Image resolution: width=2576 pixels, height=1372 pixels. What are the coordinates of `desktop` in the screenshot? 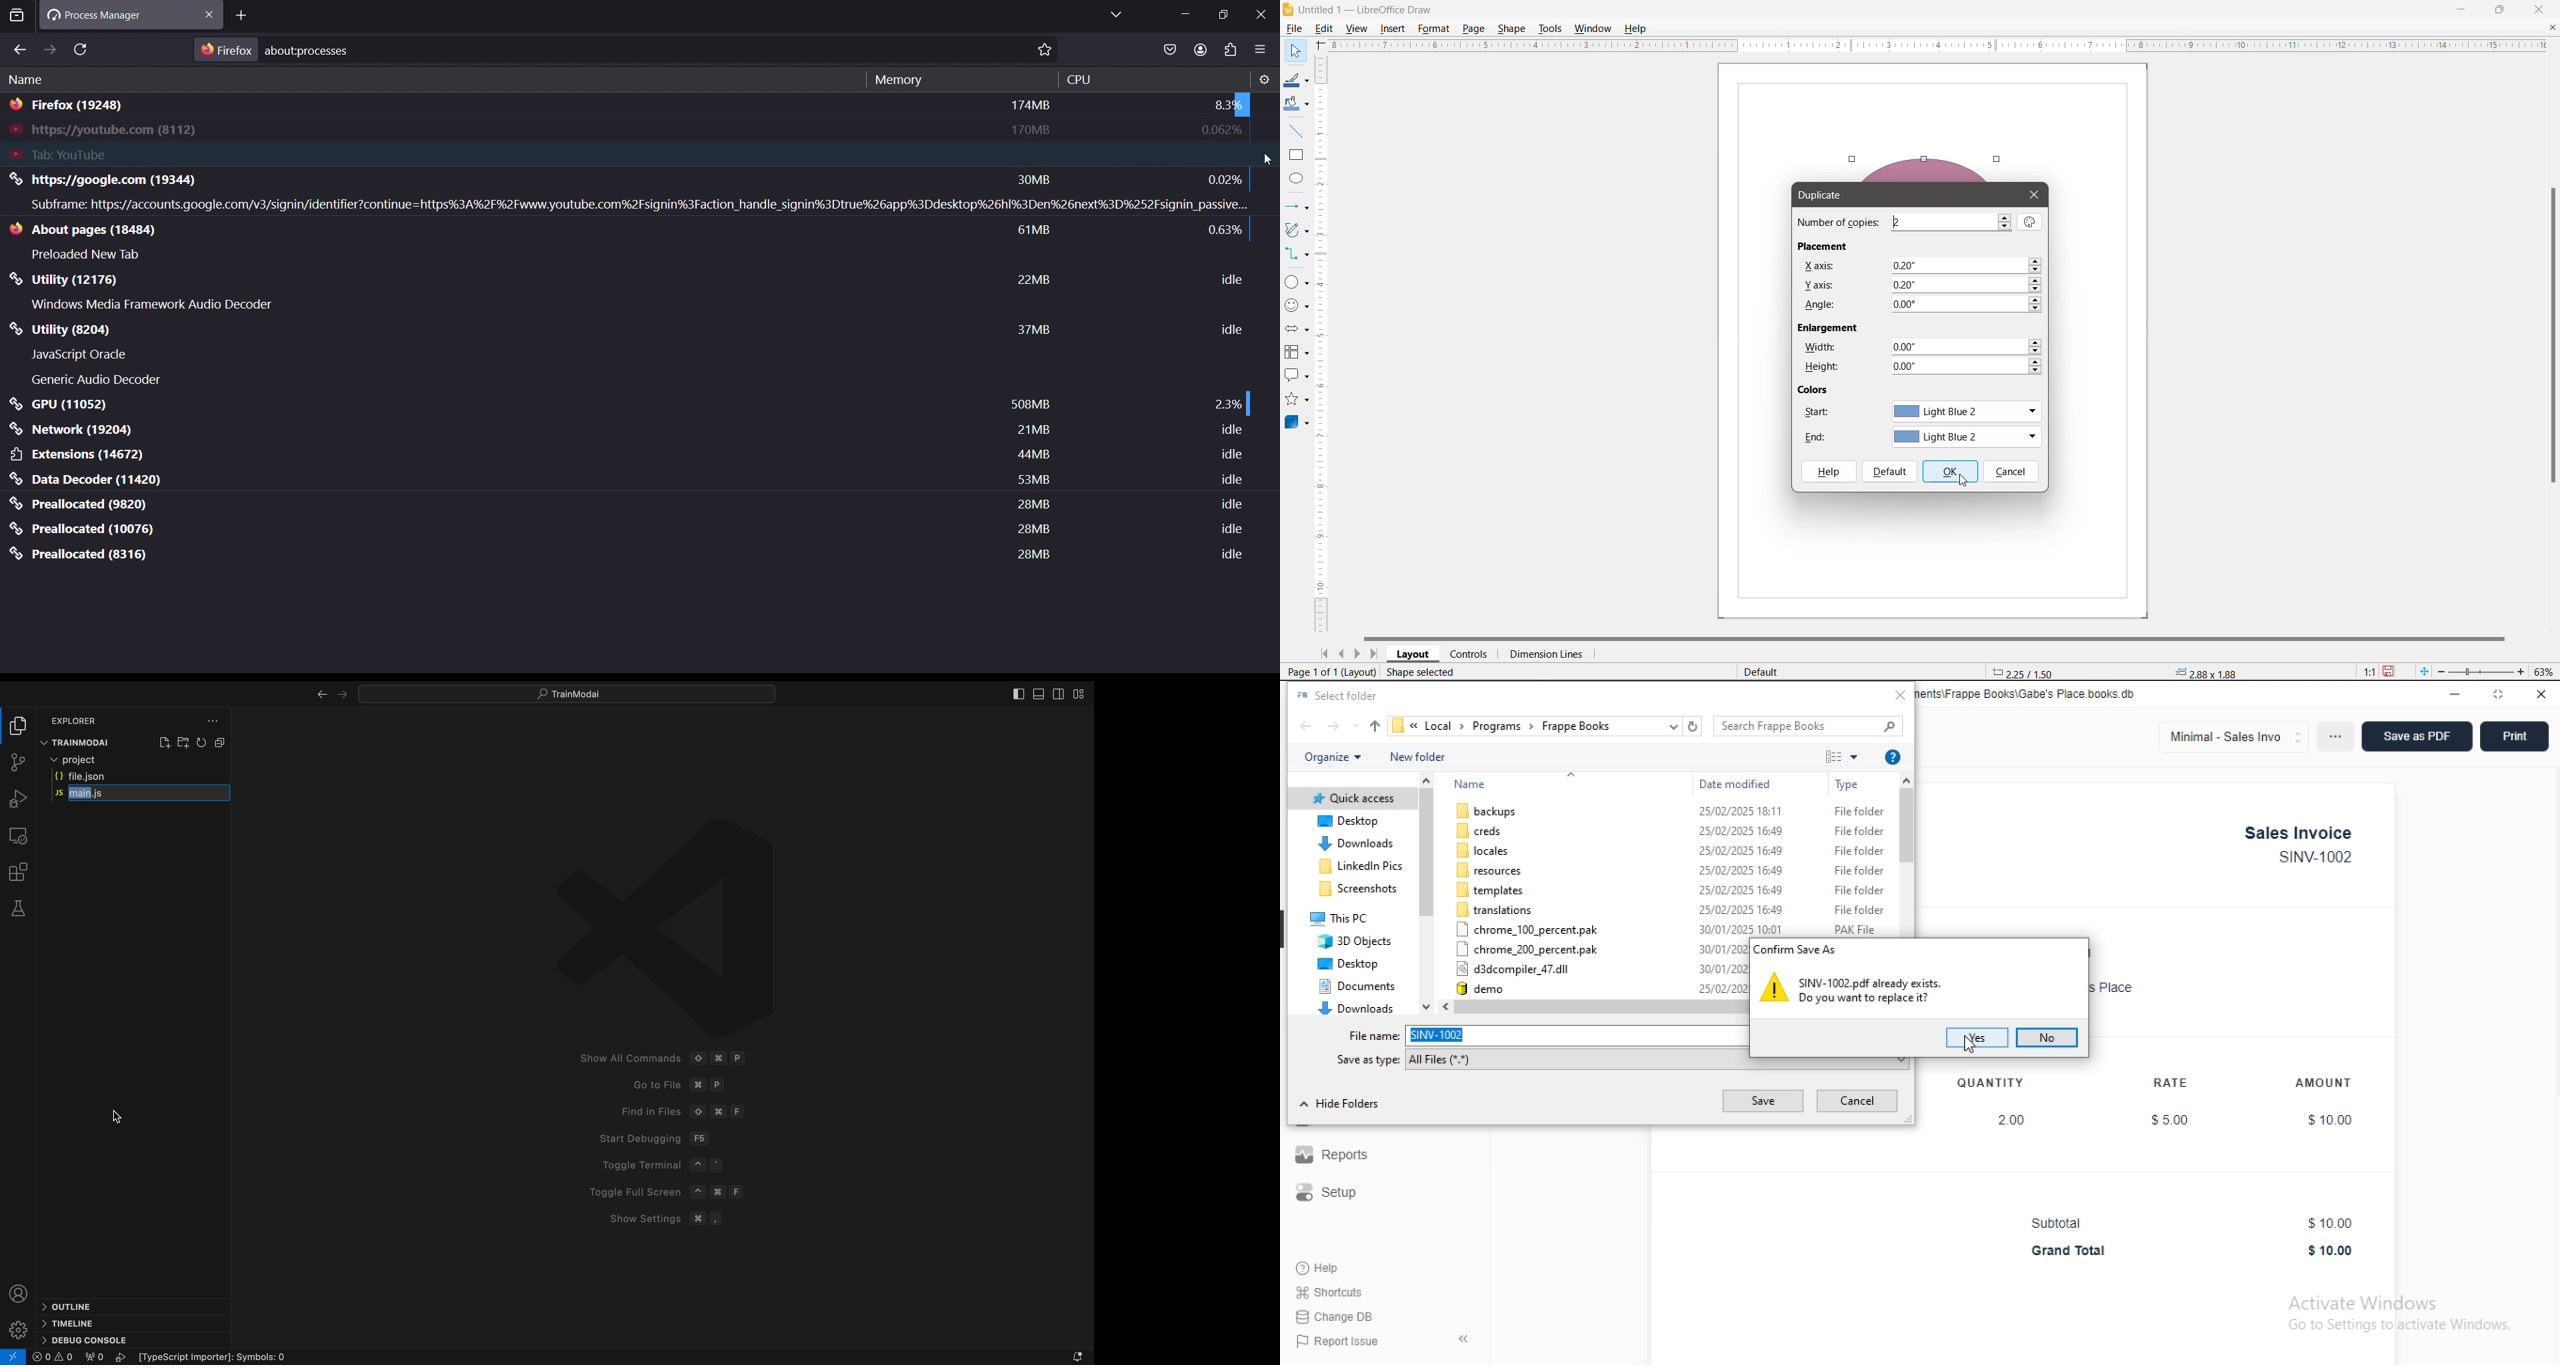 It's located at (1347, 964).